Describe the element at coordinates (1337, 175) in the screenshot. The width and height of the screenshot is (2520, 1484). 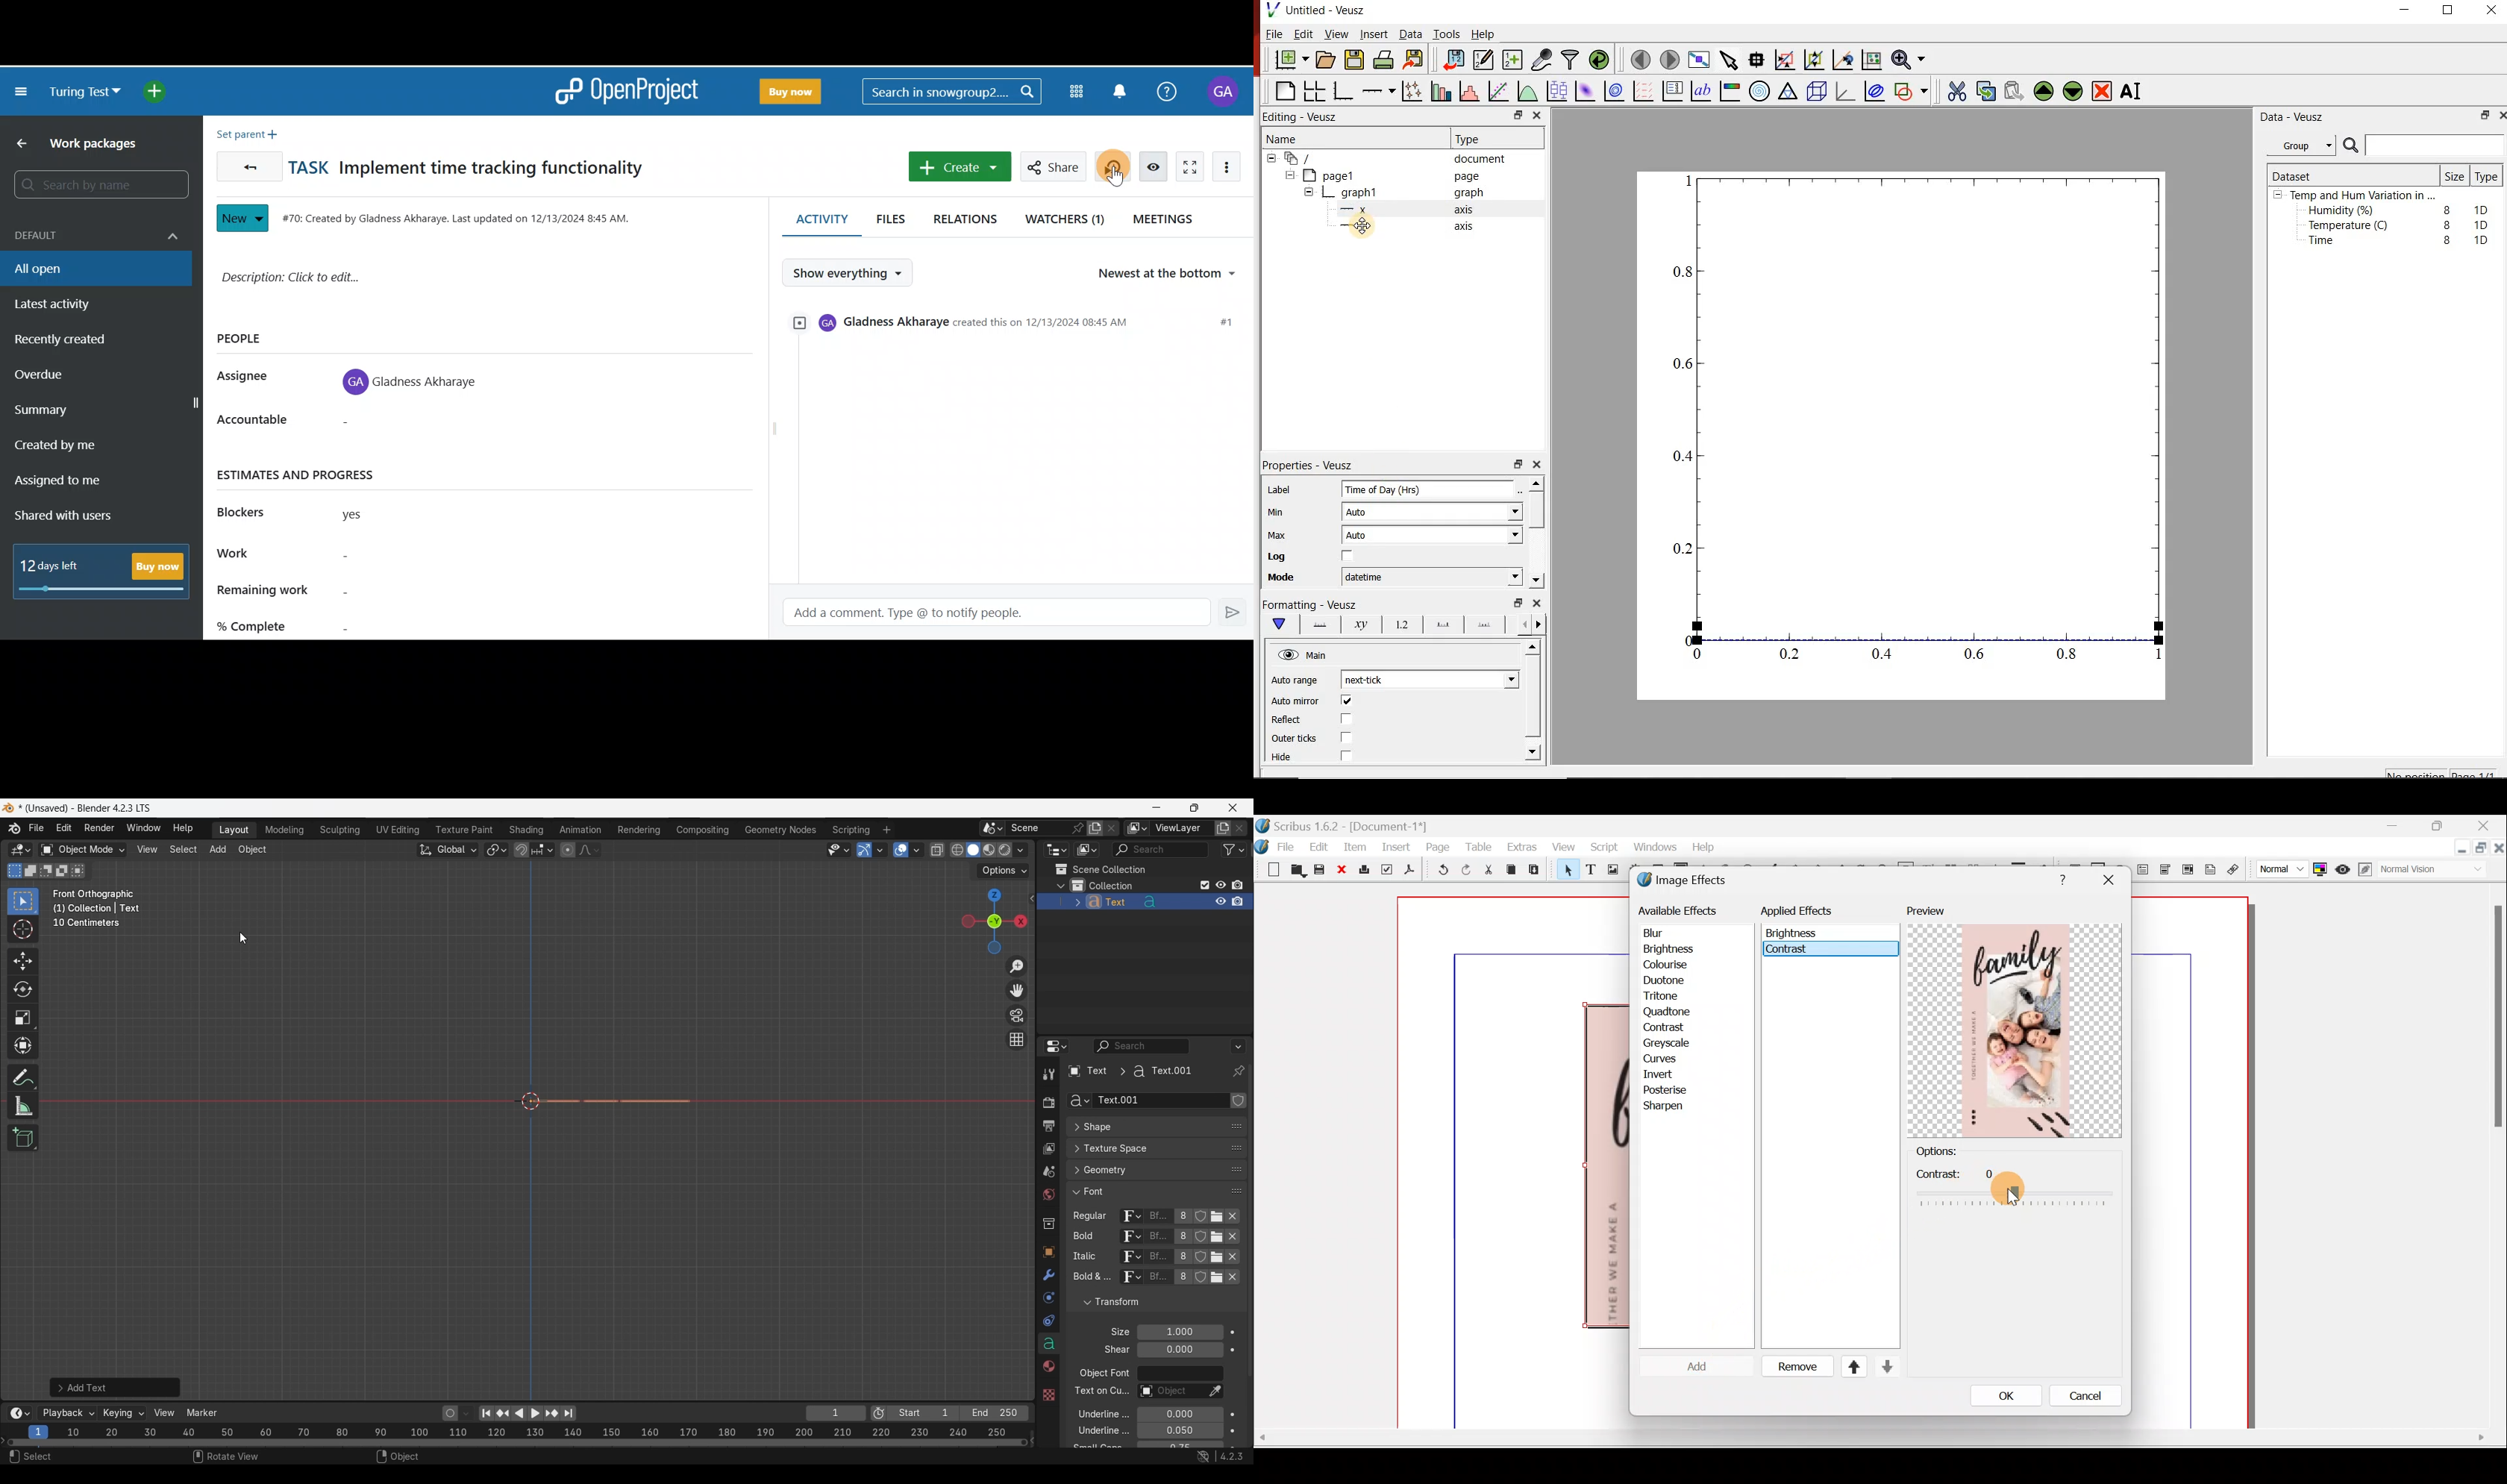
I see `page1` at that location.